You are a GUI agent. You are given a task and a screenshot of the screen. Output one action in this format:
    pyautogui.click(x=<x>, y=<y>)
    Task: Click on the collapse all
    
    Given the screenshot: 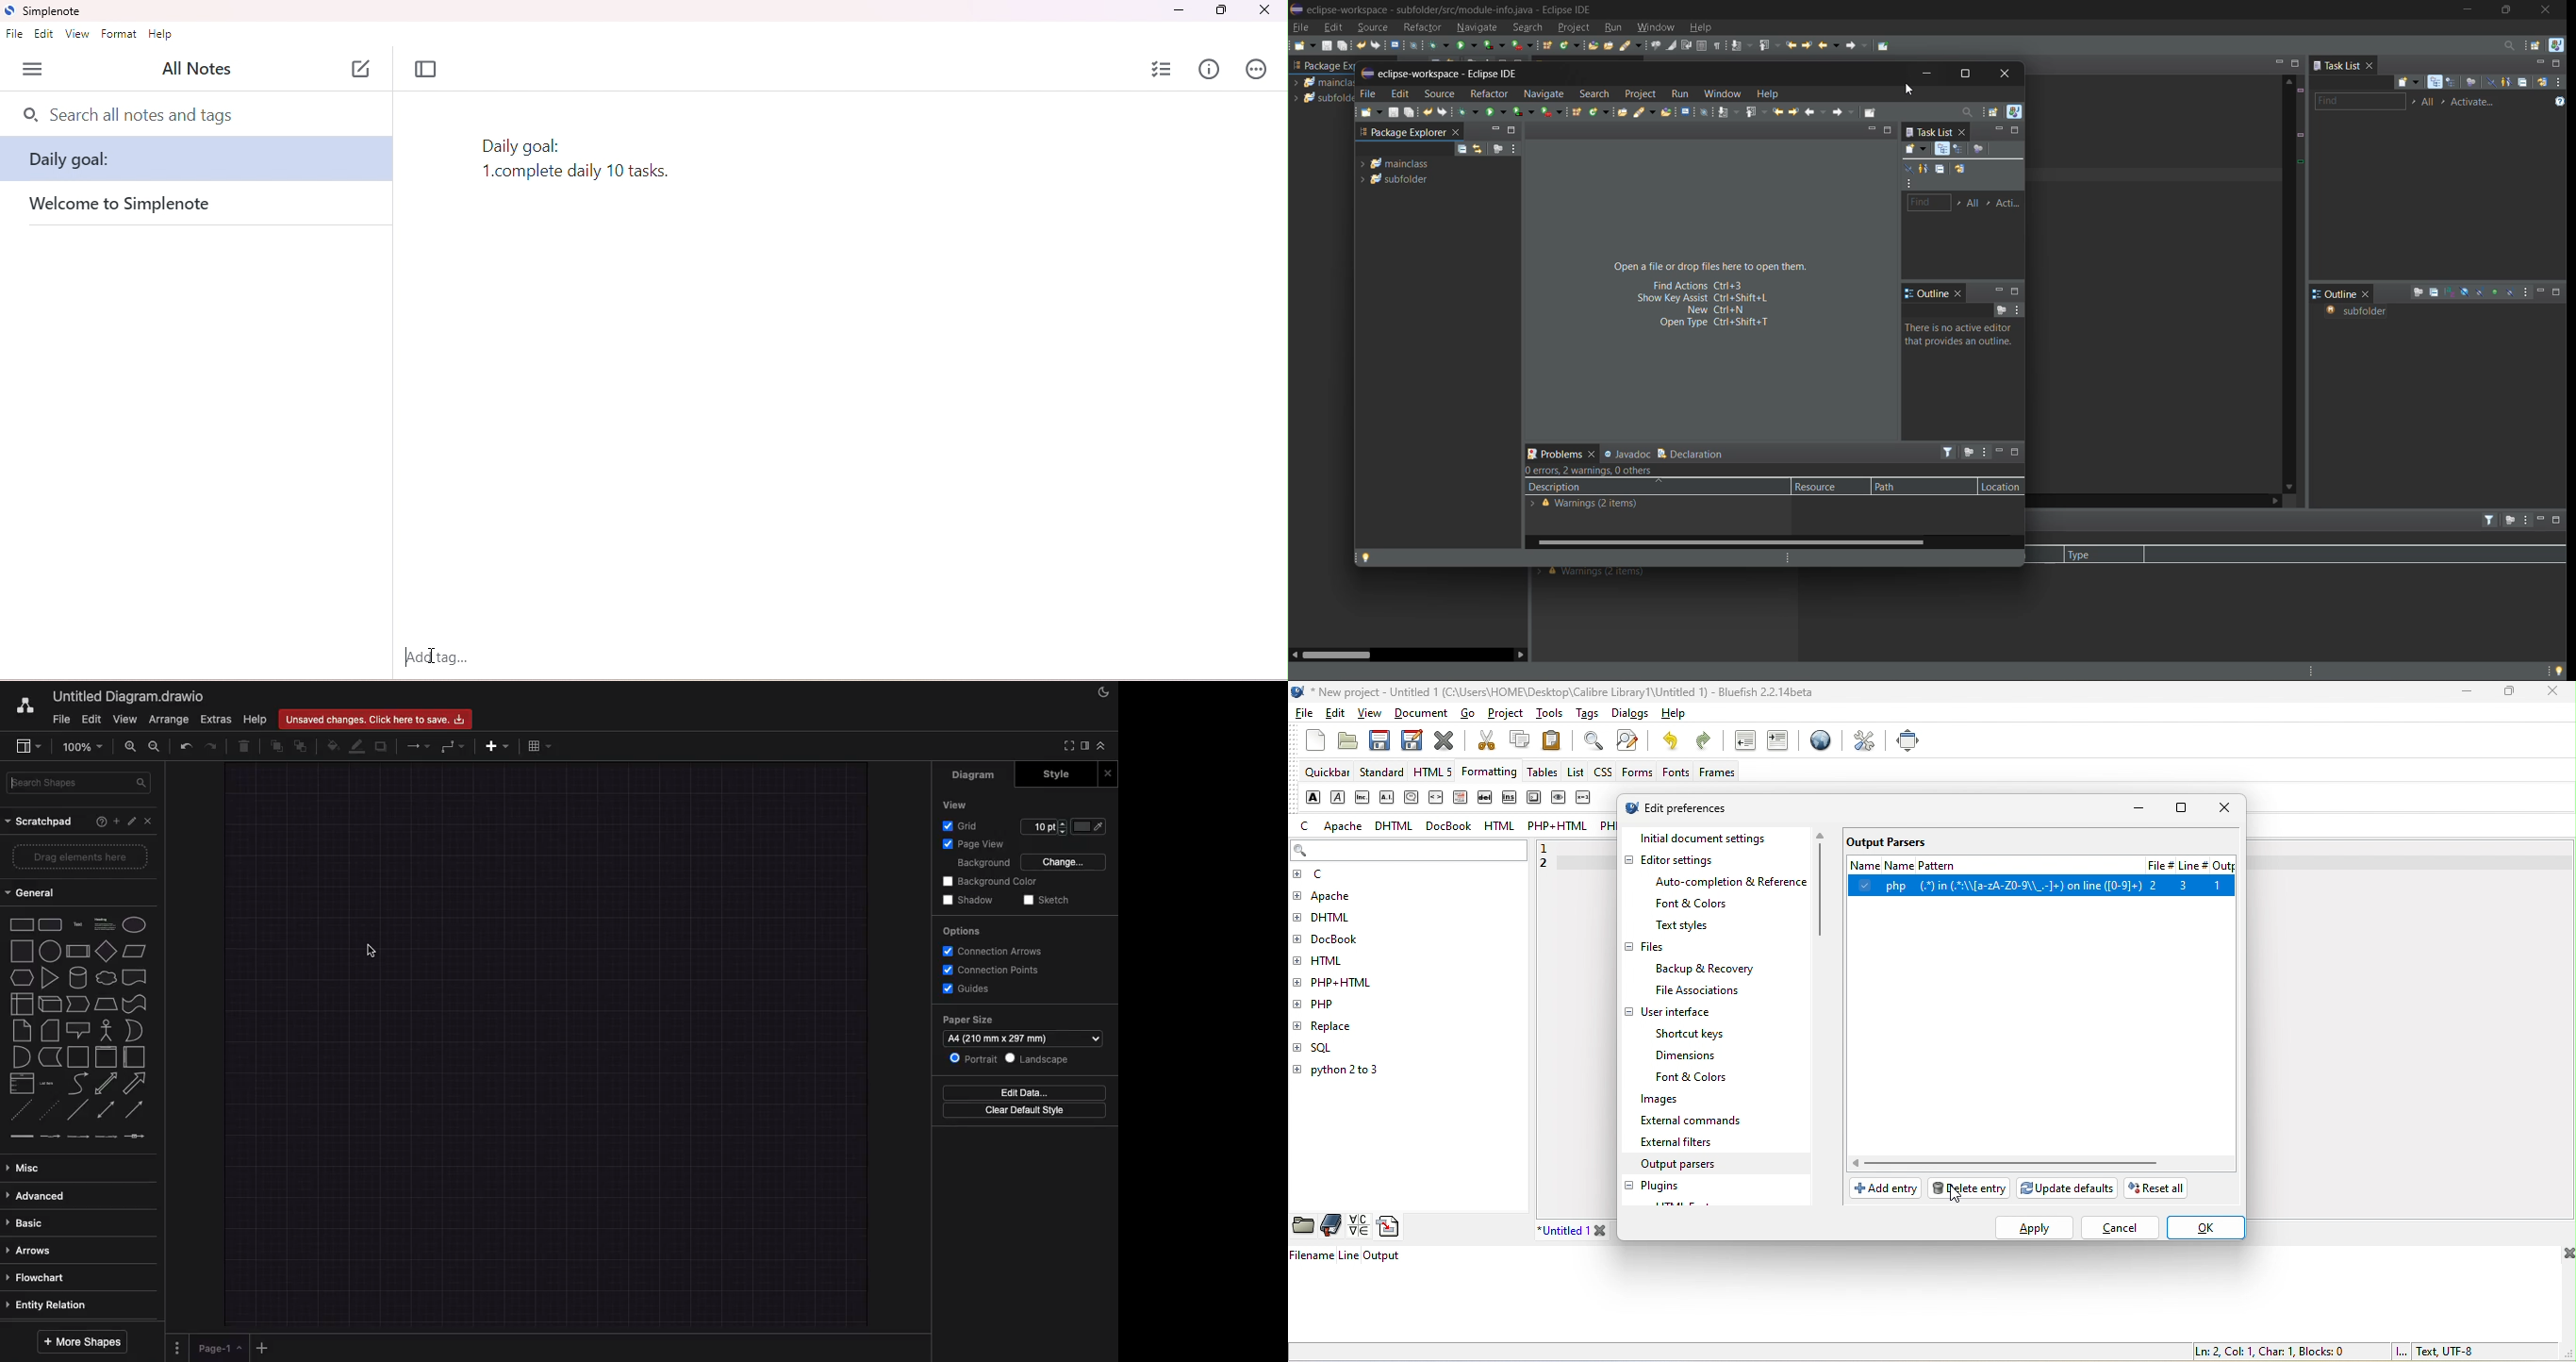 What is the action you would take?
    pyautogui.click(x=1461, y=150)
    